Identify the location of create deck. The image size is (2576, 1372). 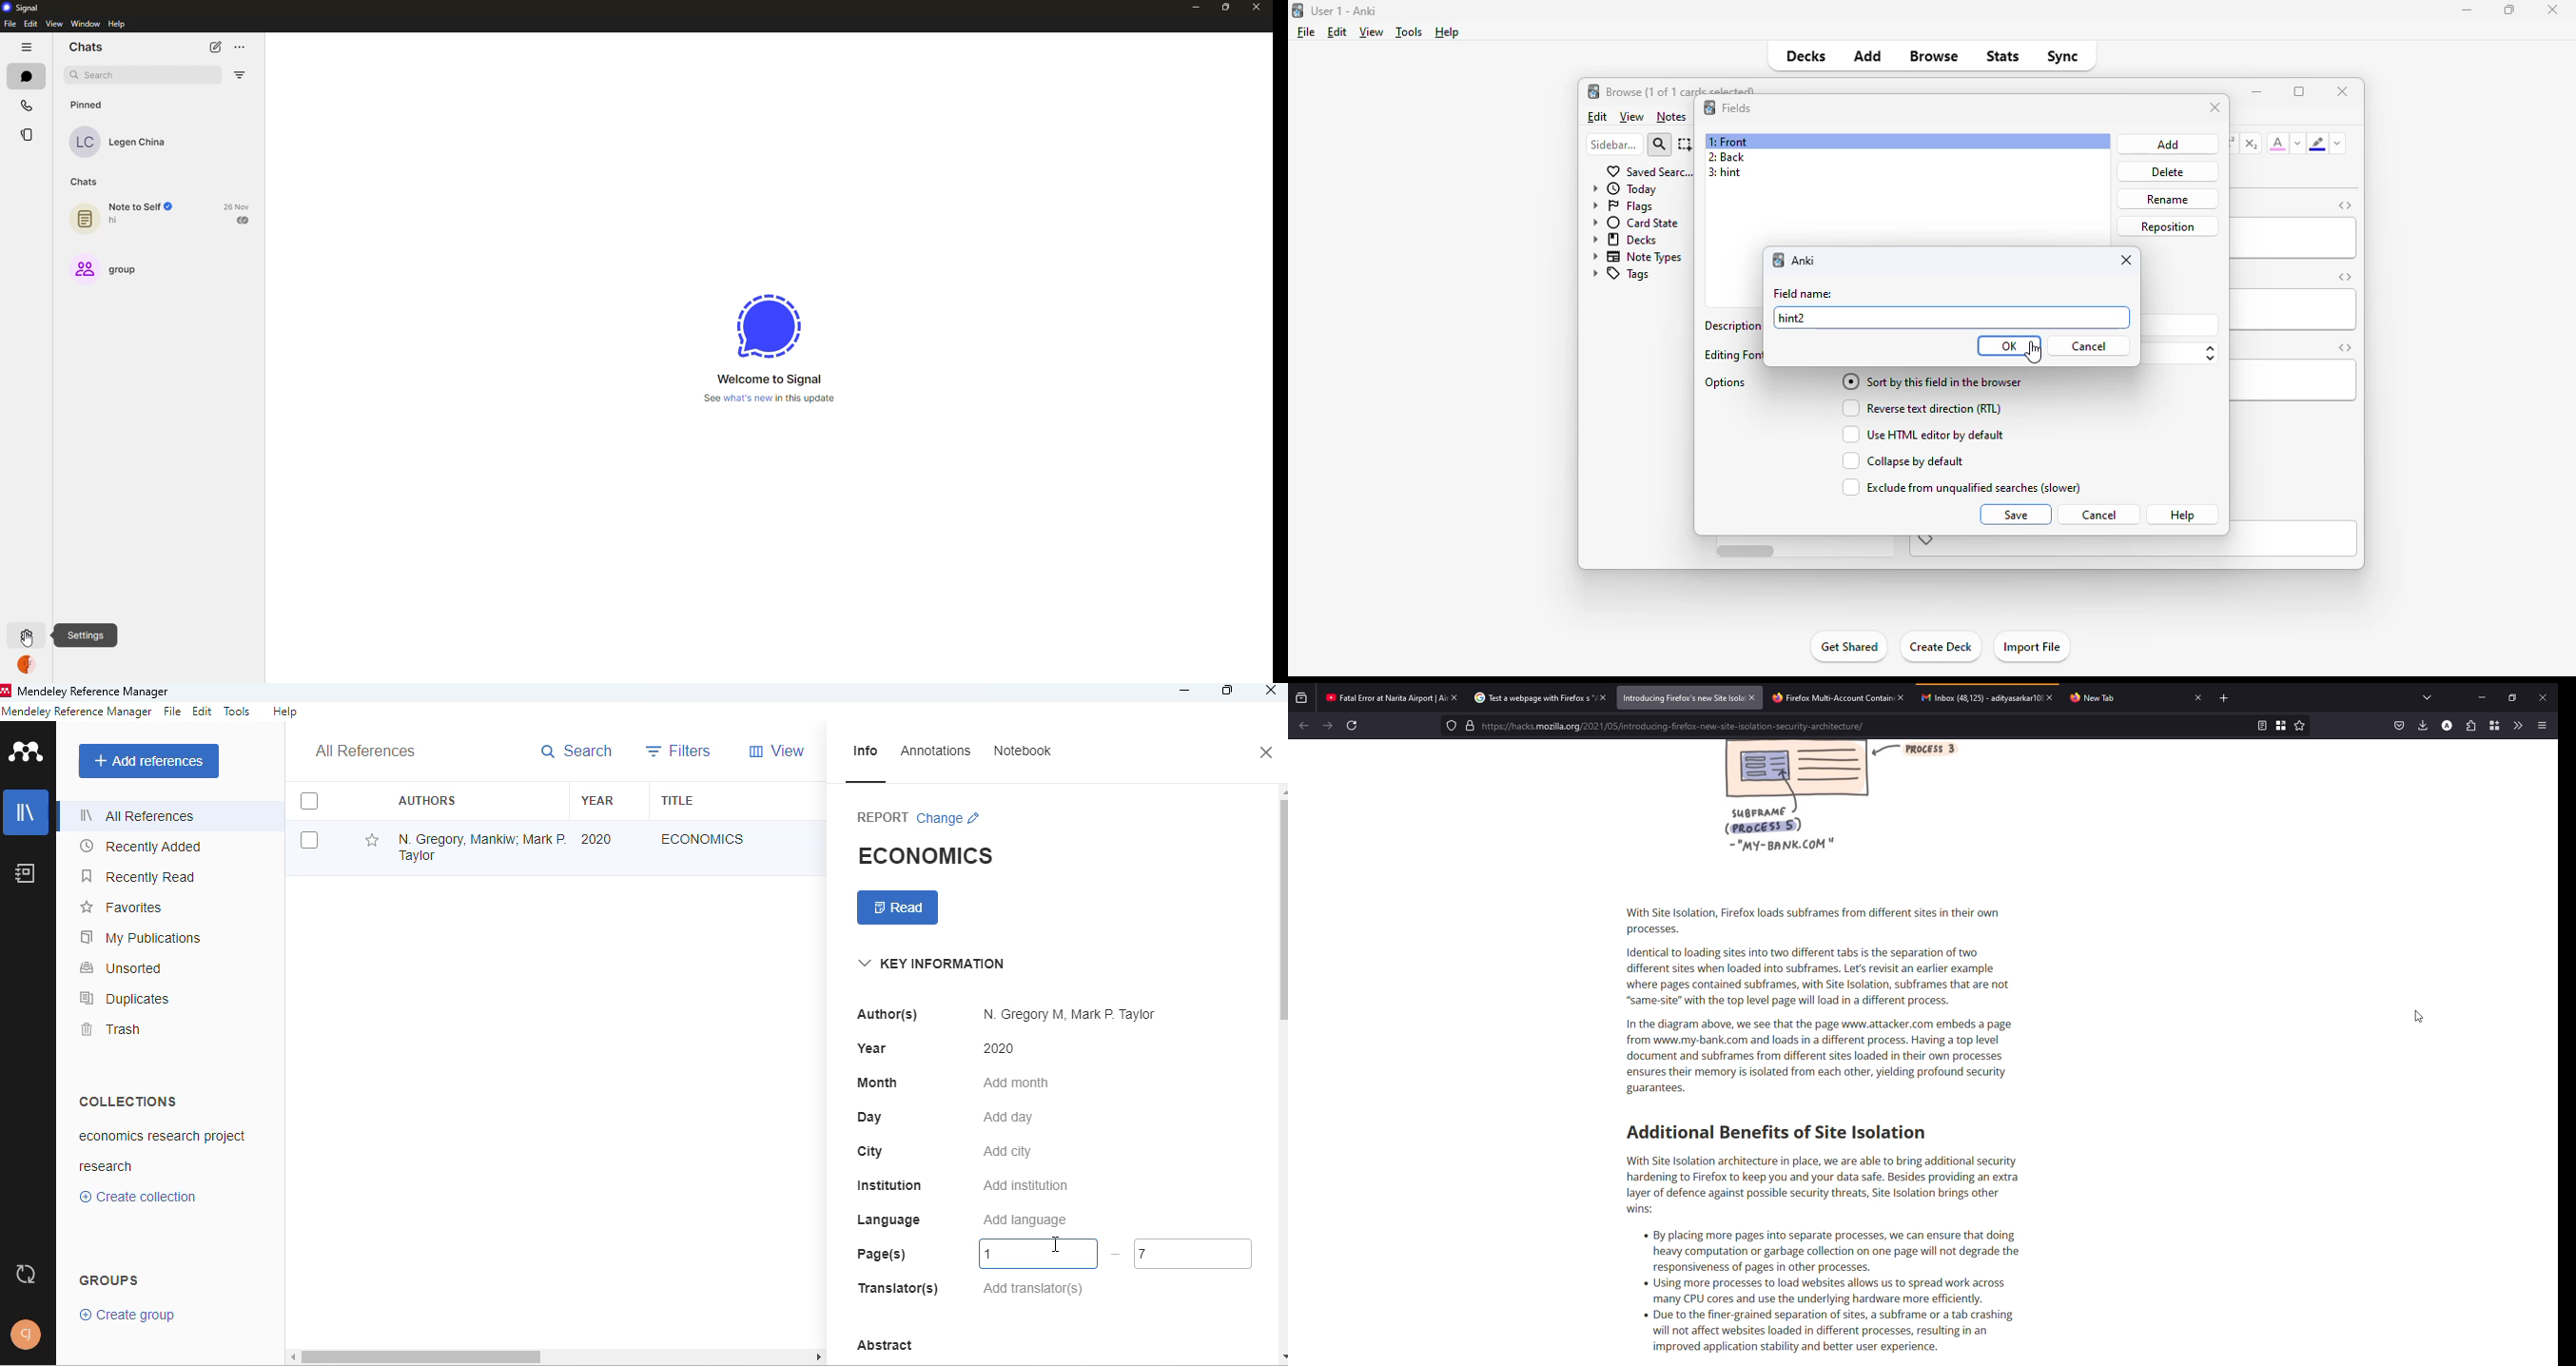
(1940, 646).